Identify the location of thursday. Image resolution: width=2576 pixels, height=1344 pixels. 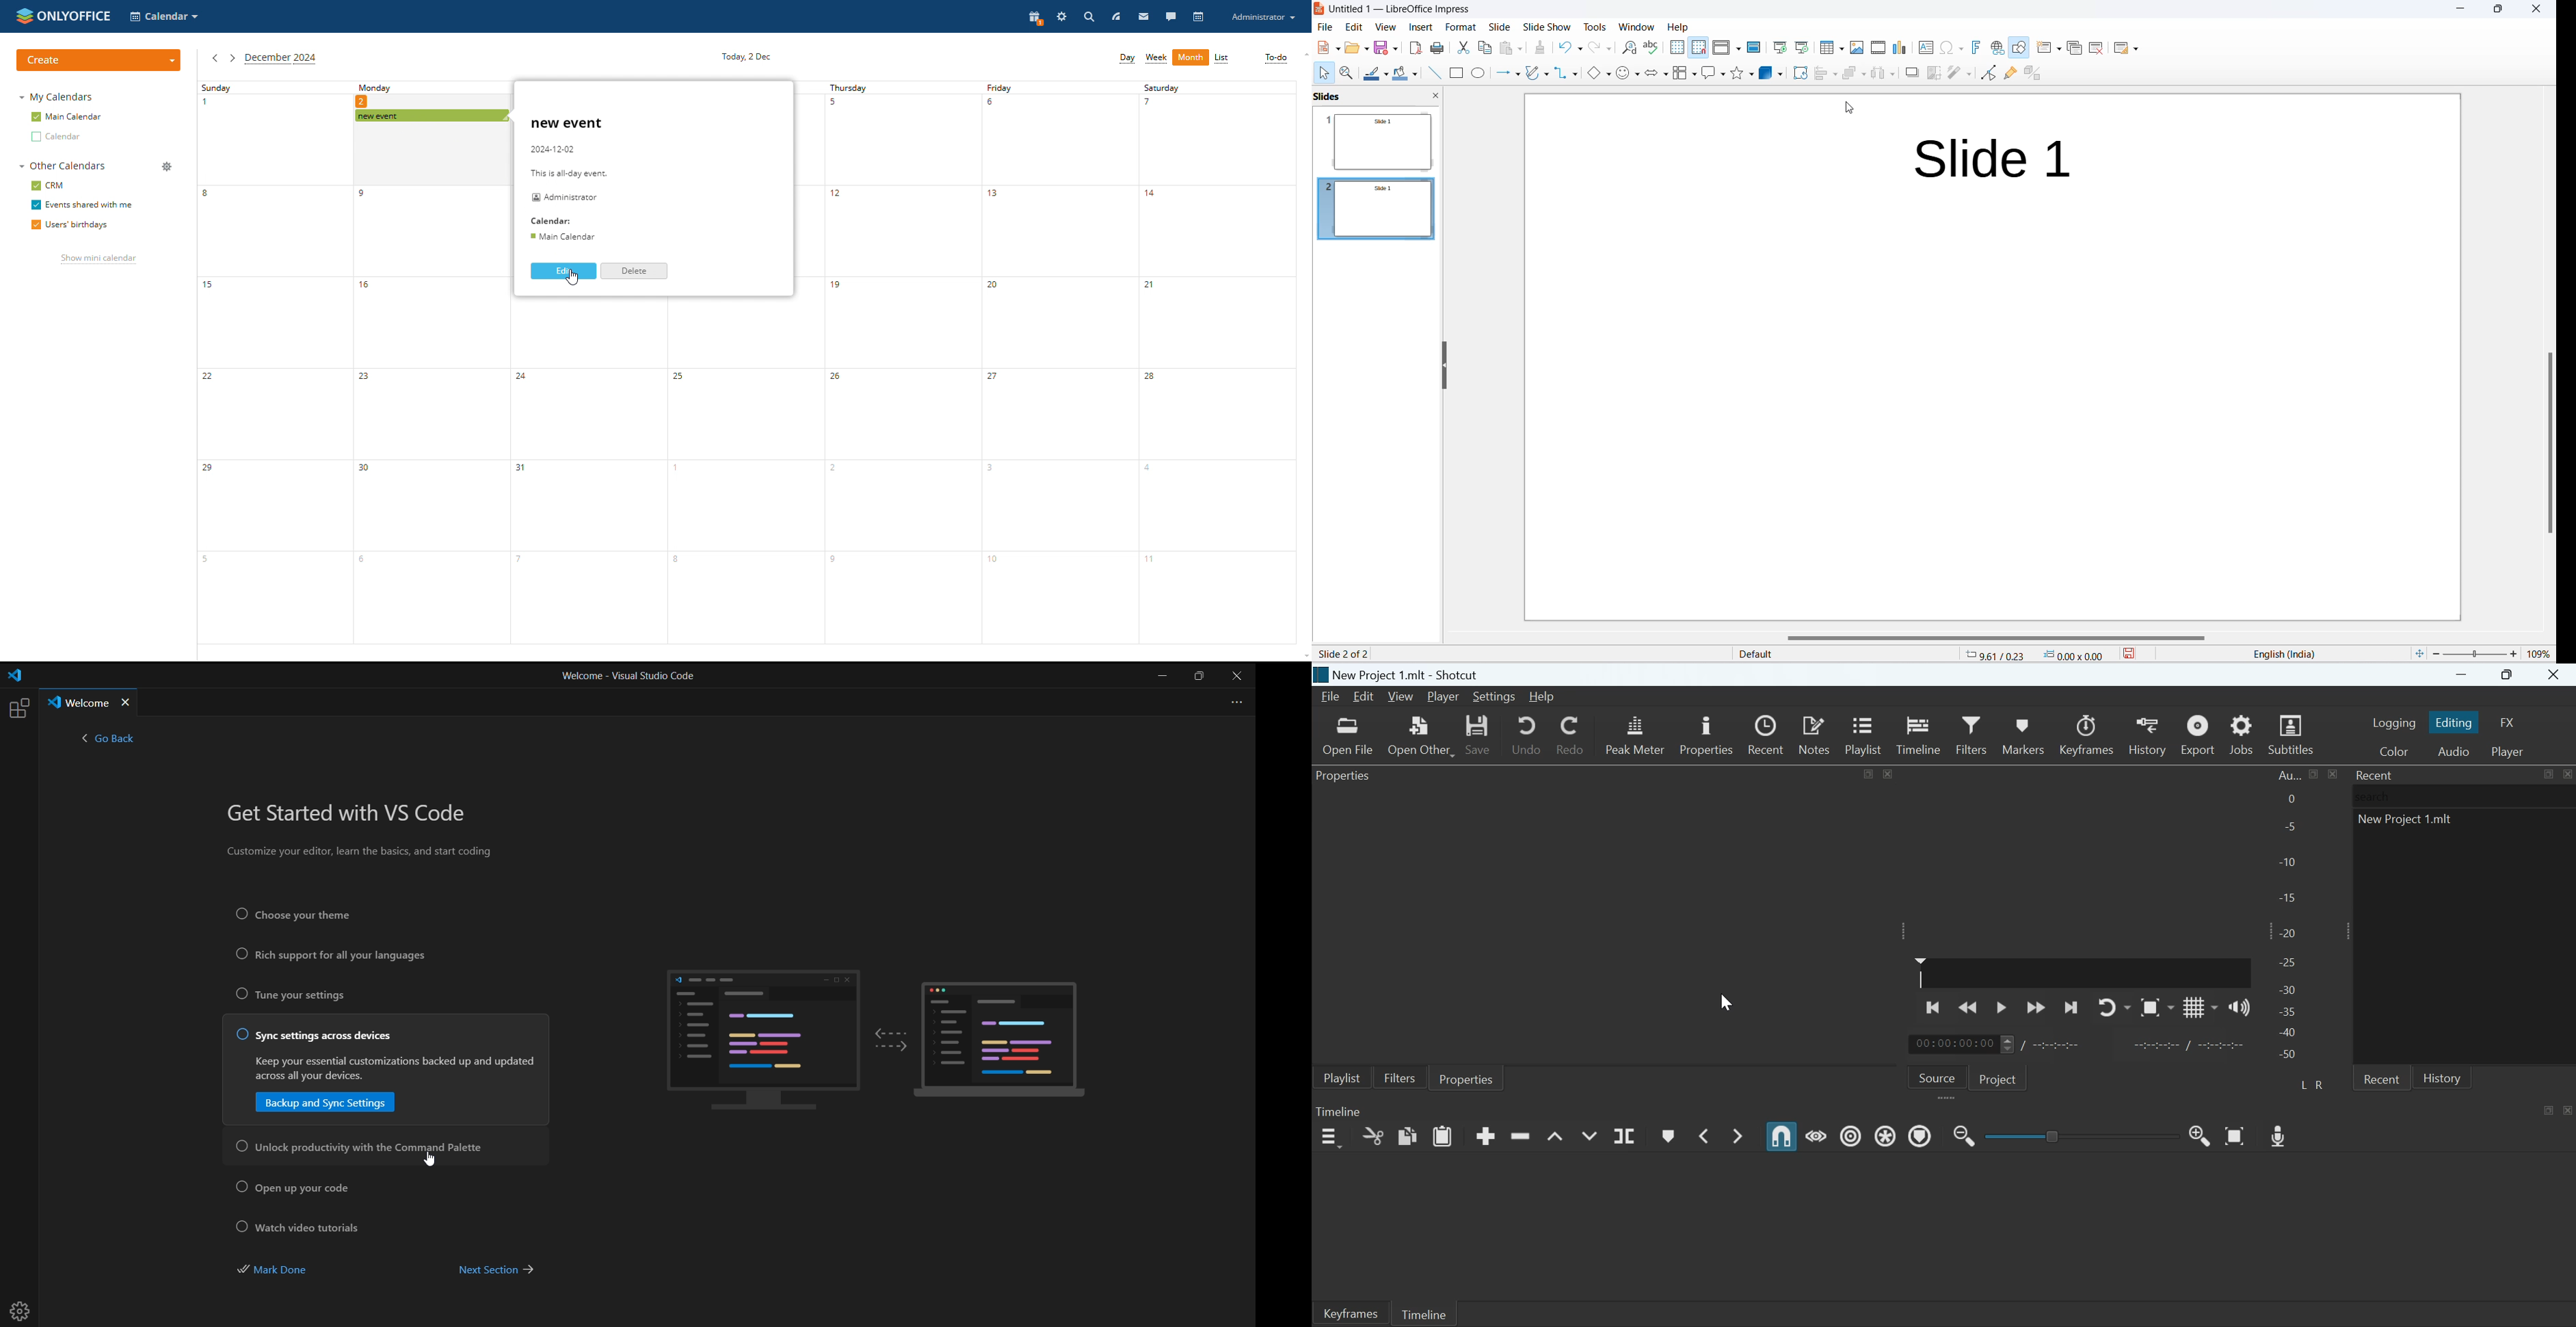
(900, 363).